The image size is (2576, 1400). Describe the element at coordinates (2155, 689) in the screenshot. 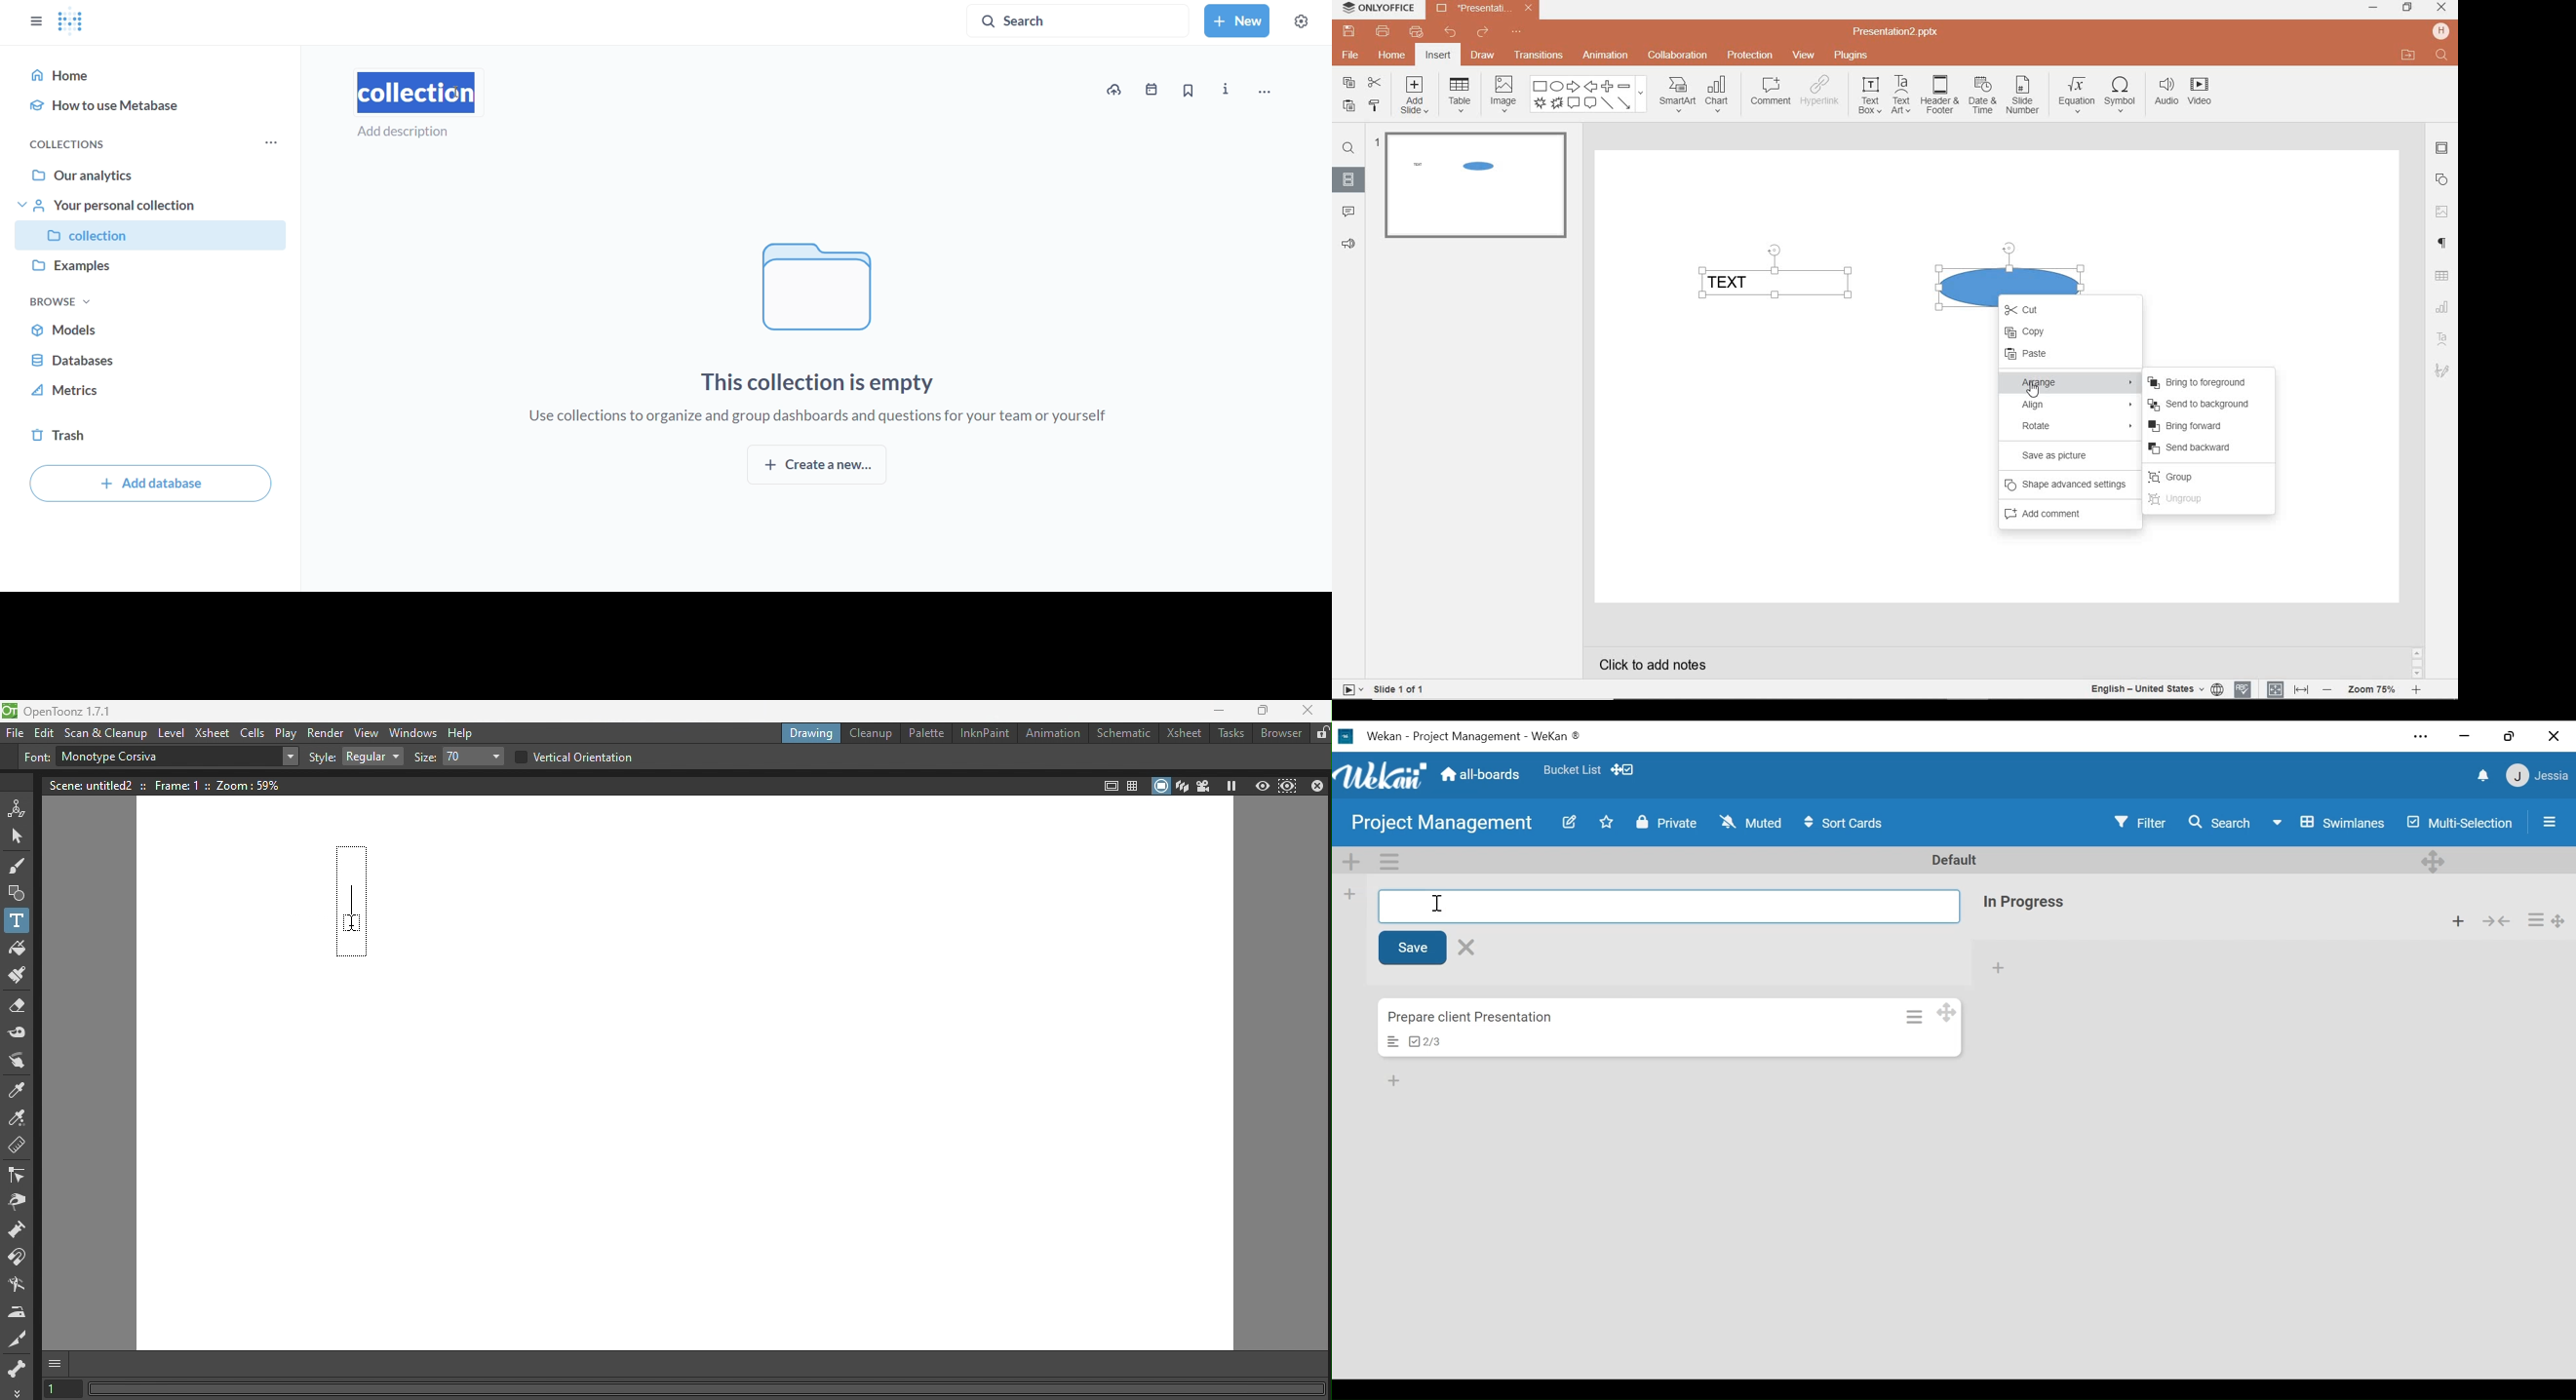

I see `TEXT LANGUAGE` at that location.